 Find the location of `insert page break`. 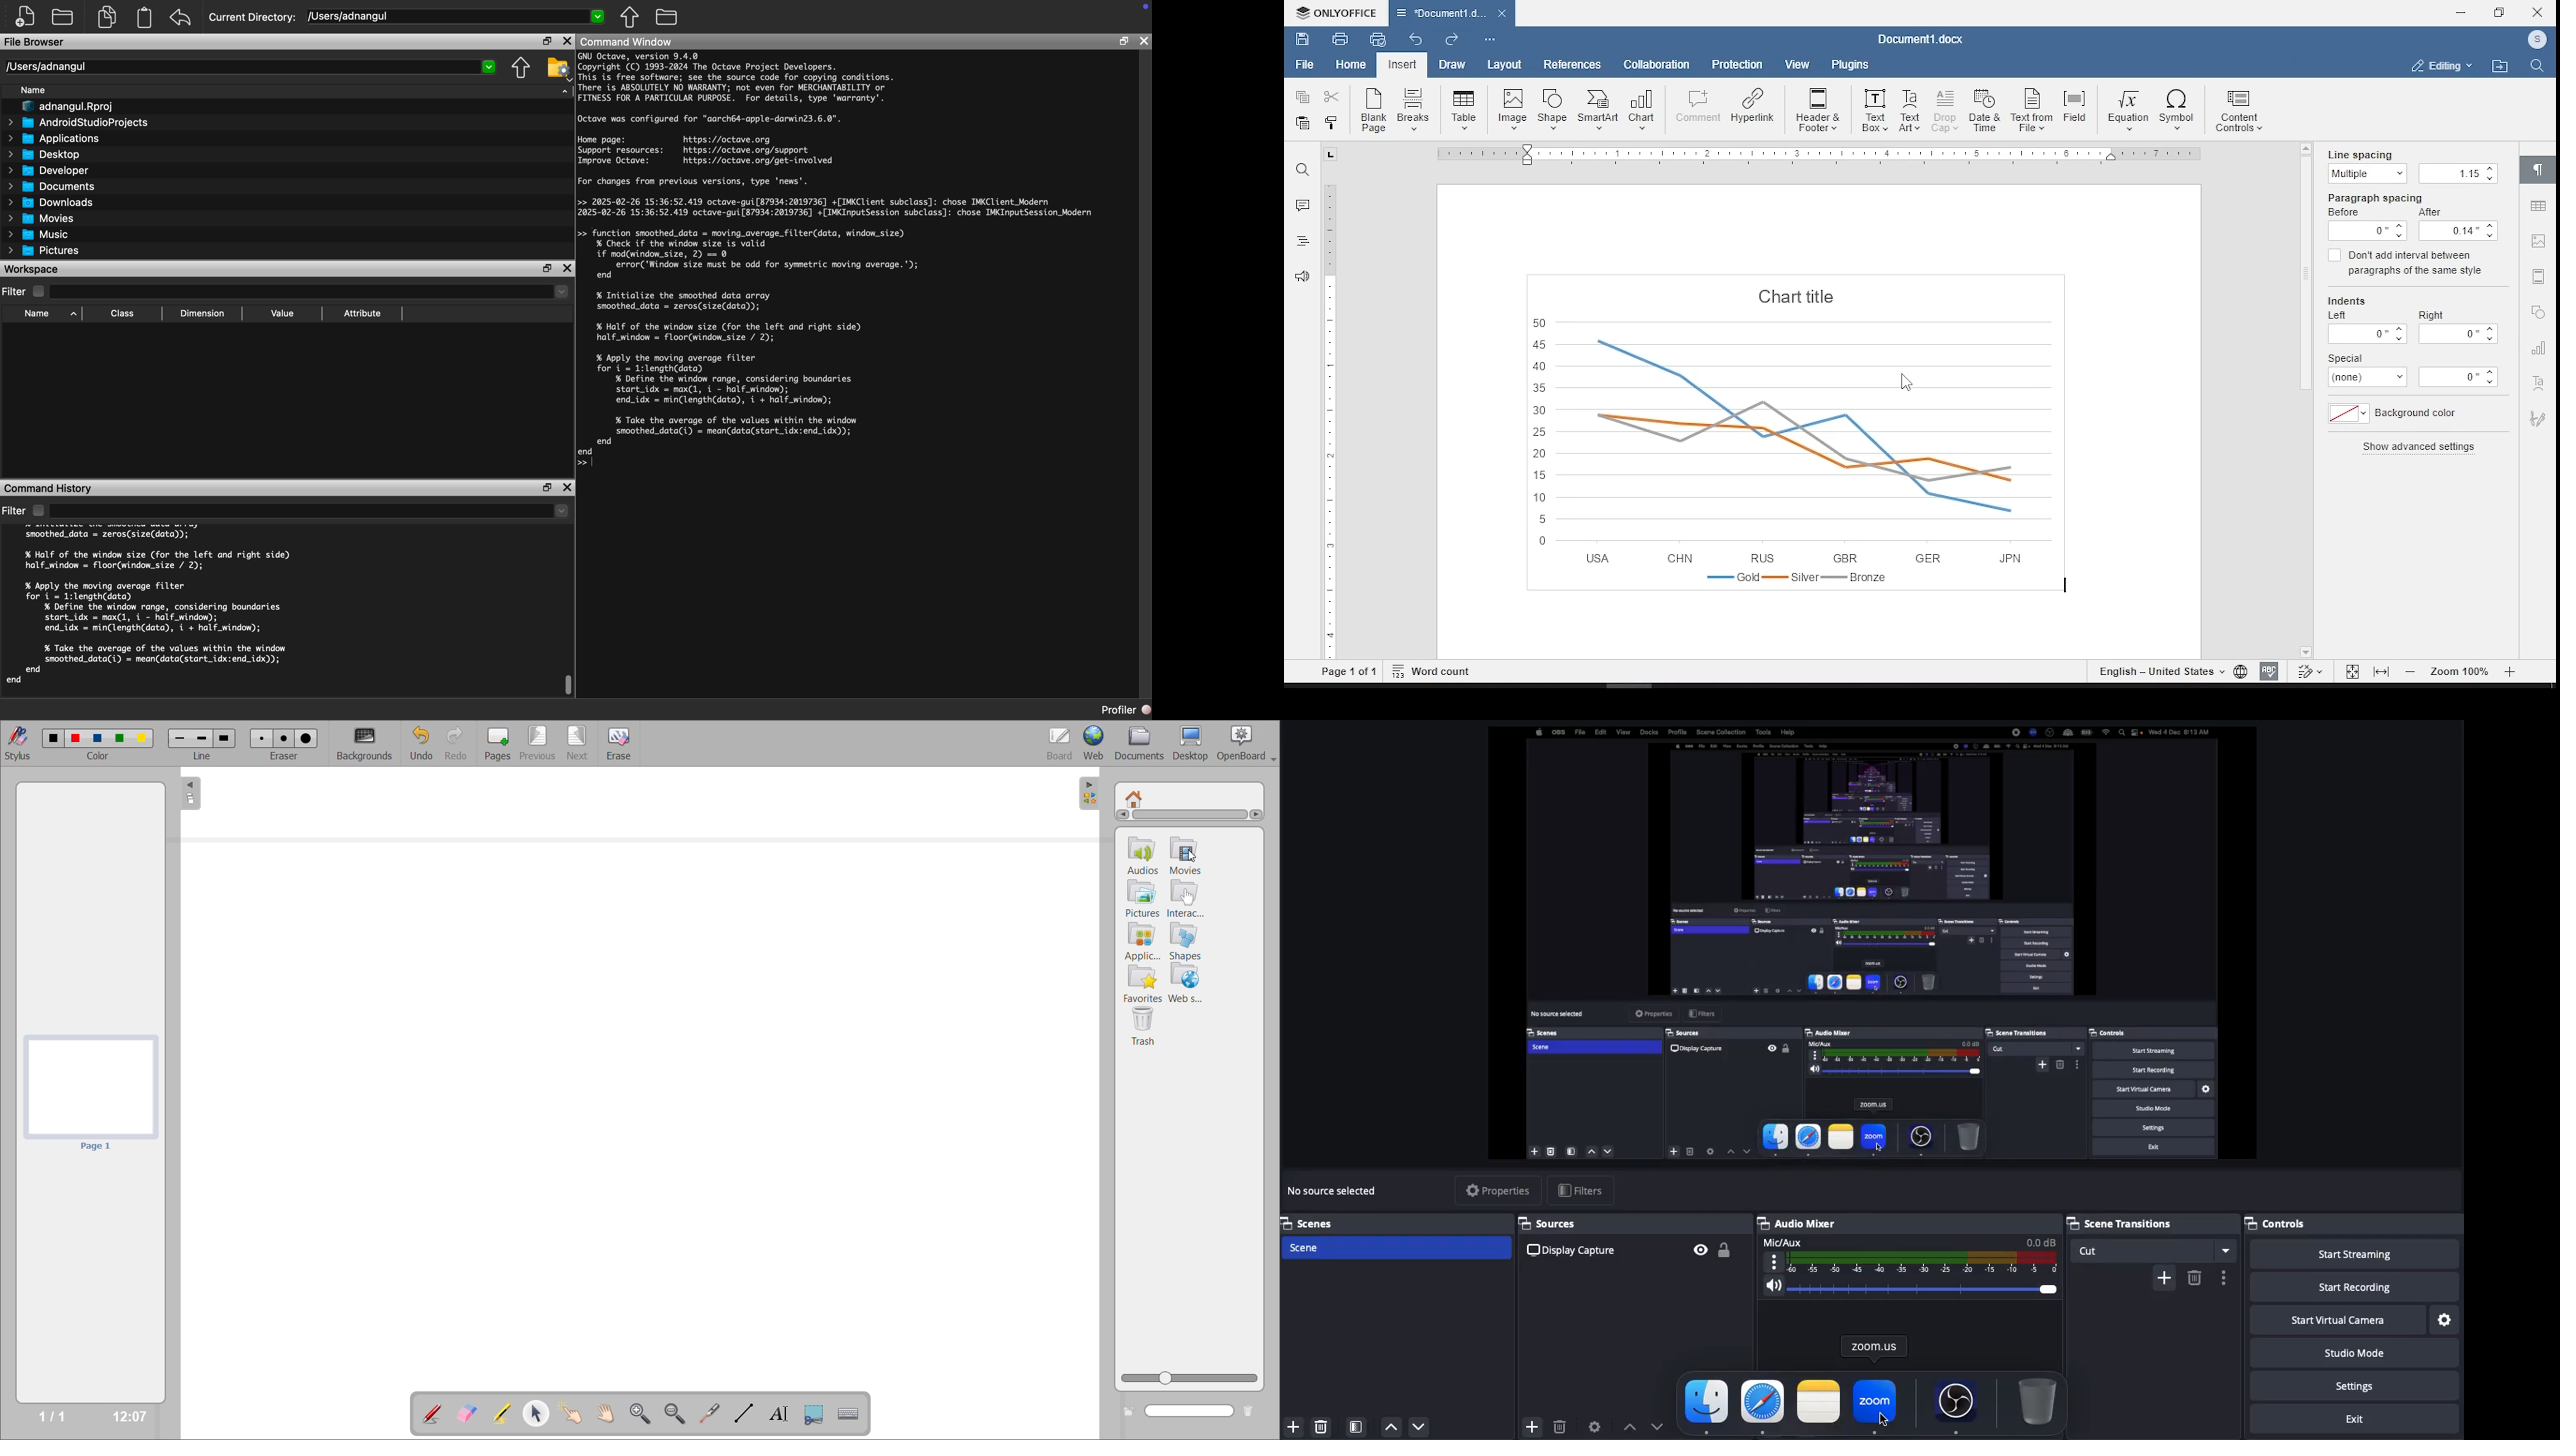

insert page break is located at coordinates (1416, 109).